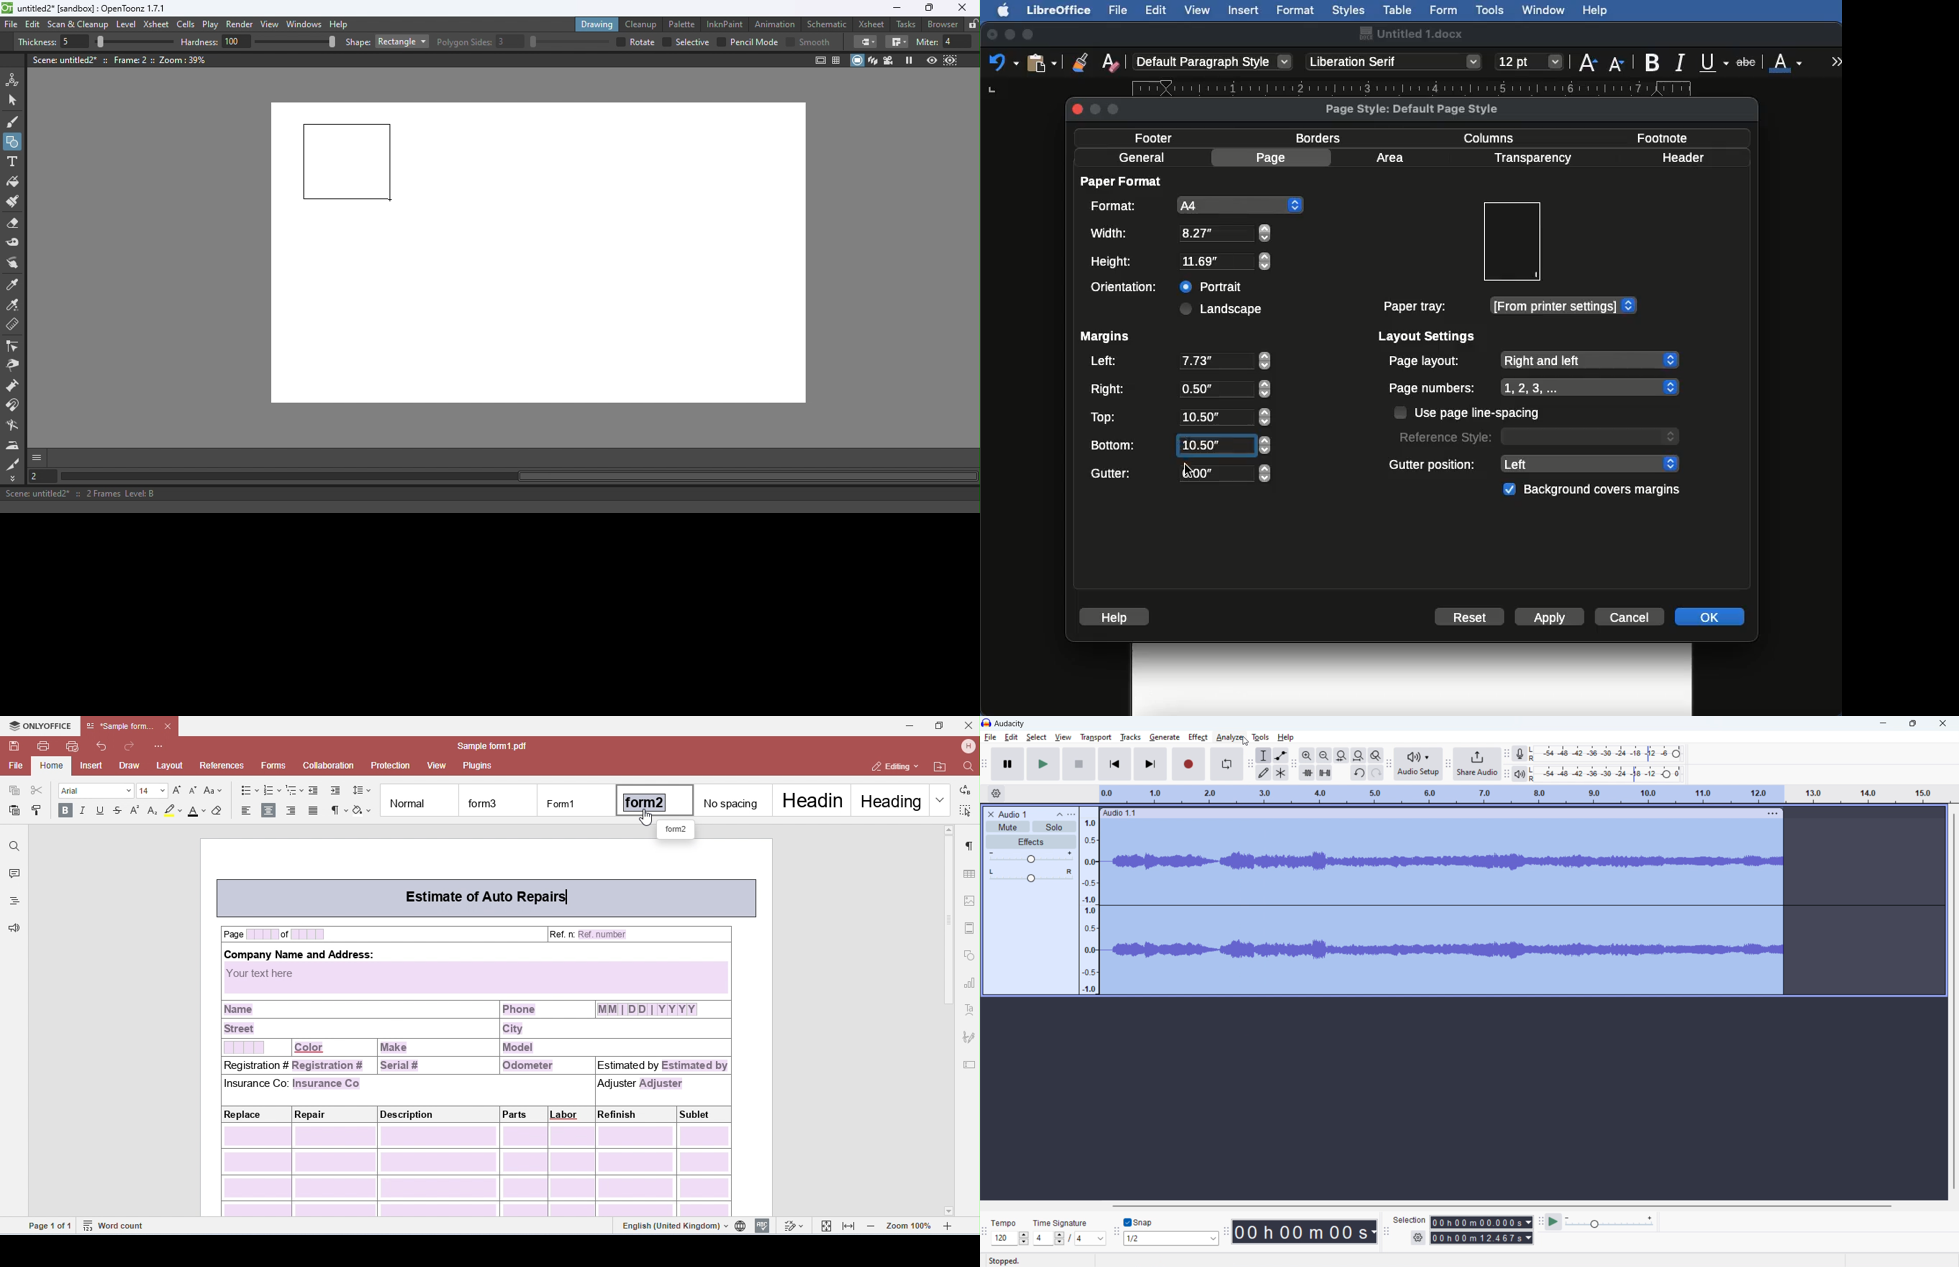 The width and height of the screenshot is (1960, 1288). What do you see at coordinates (1470, 618) in the screenshot?
I see `Reset` at bounding box center [1470, 618].